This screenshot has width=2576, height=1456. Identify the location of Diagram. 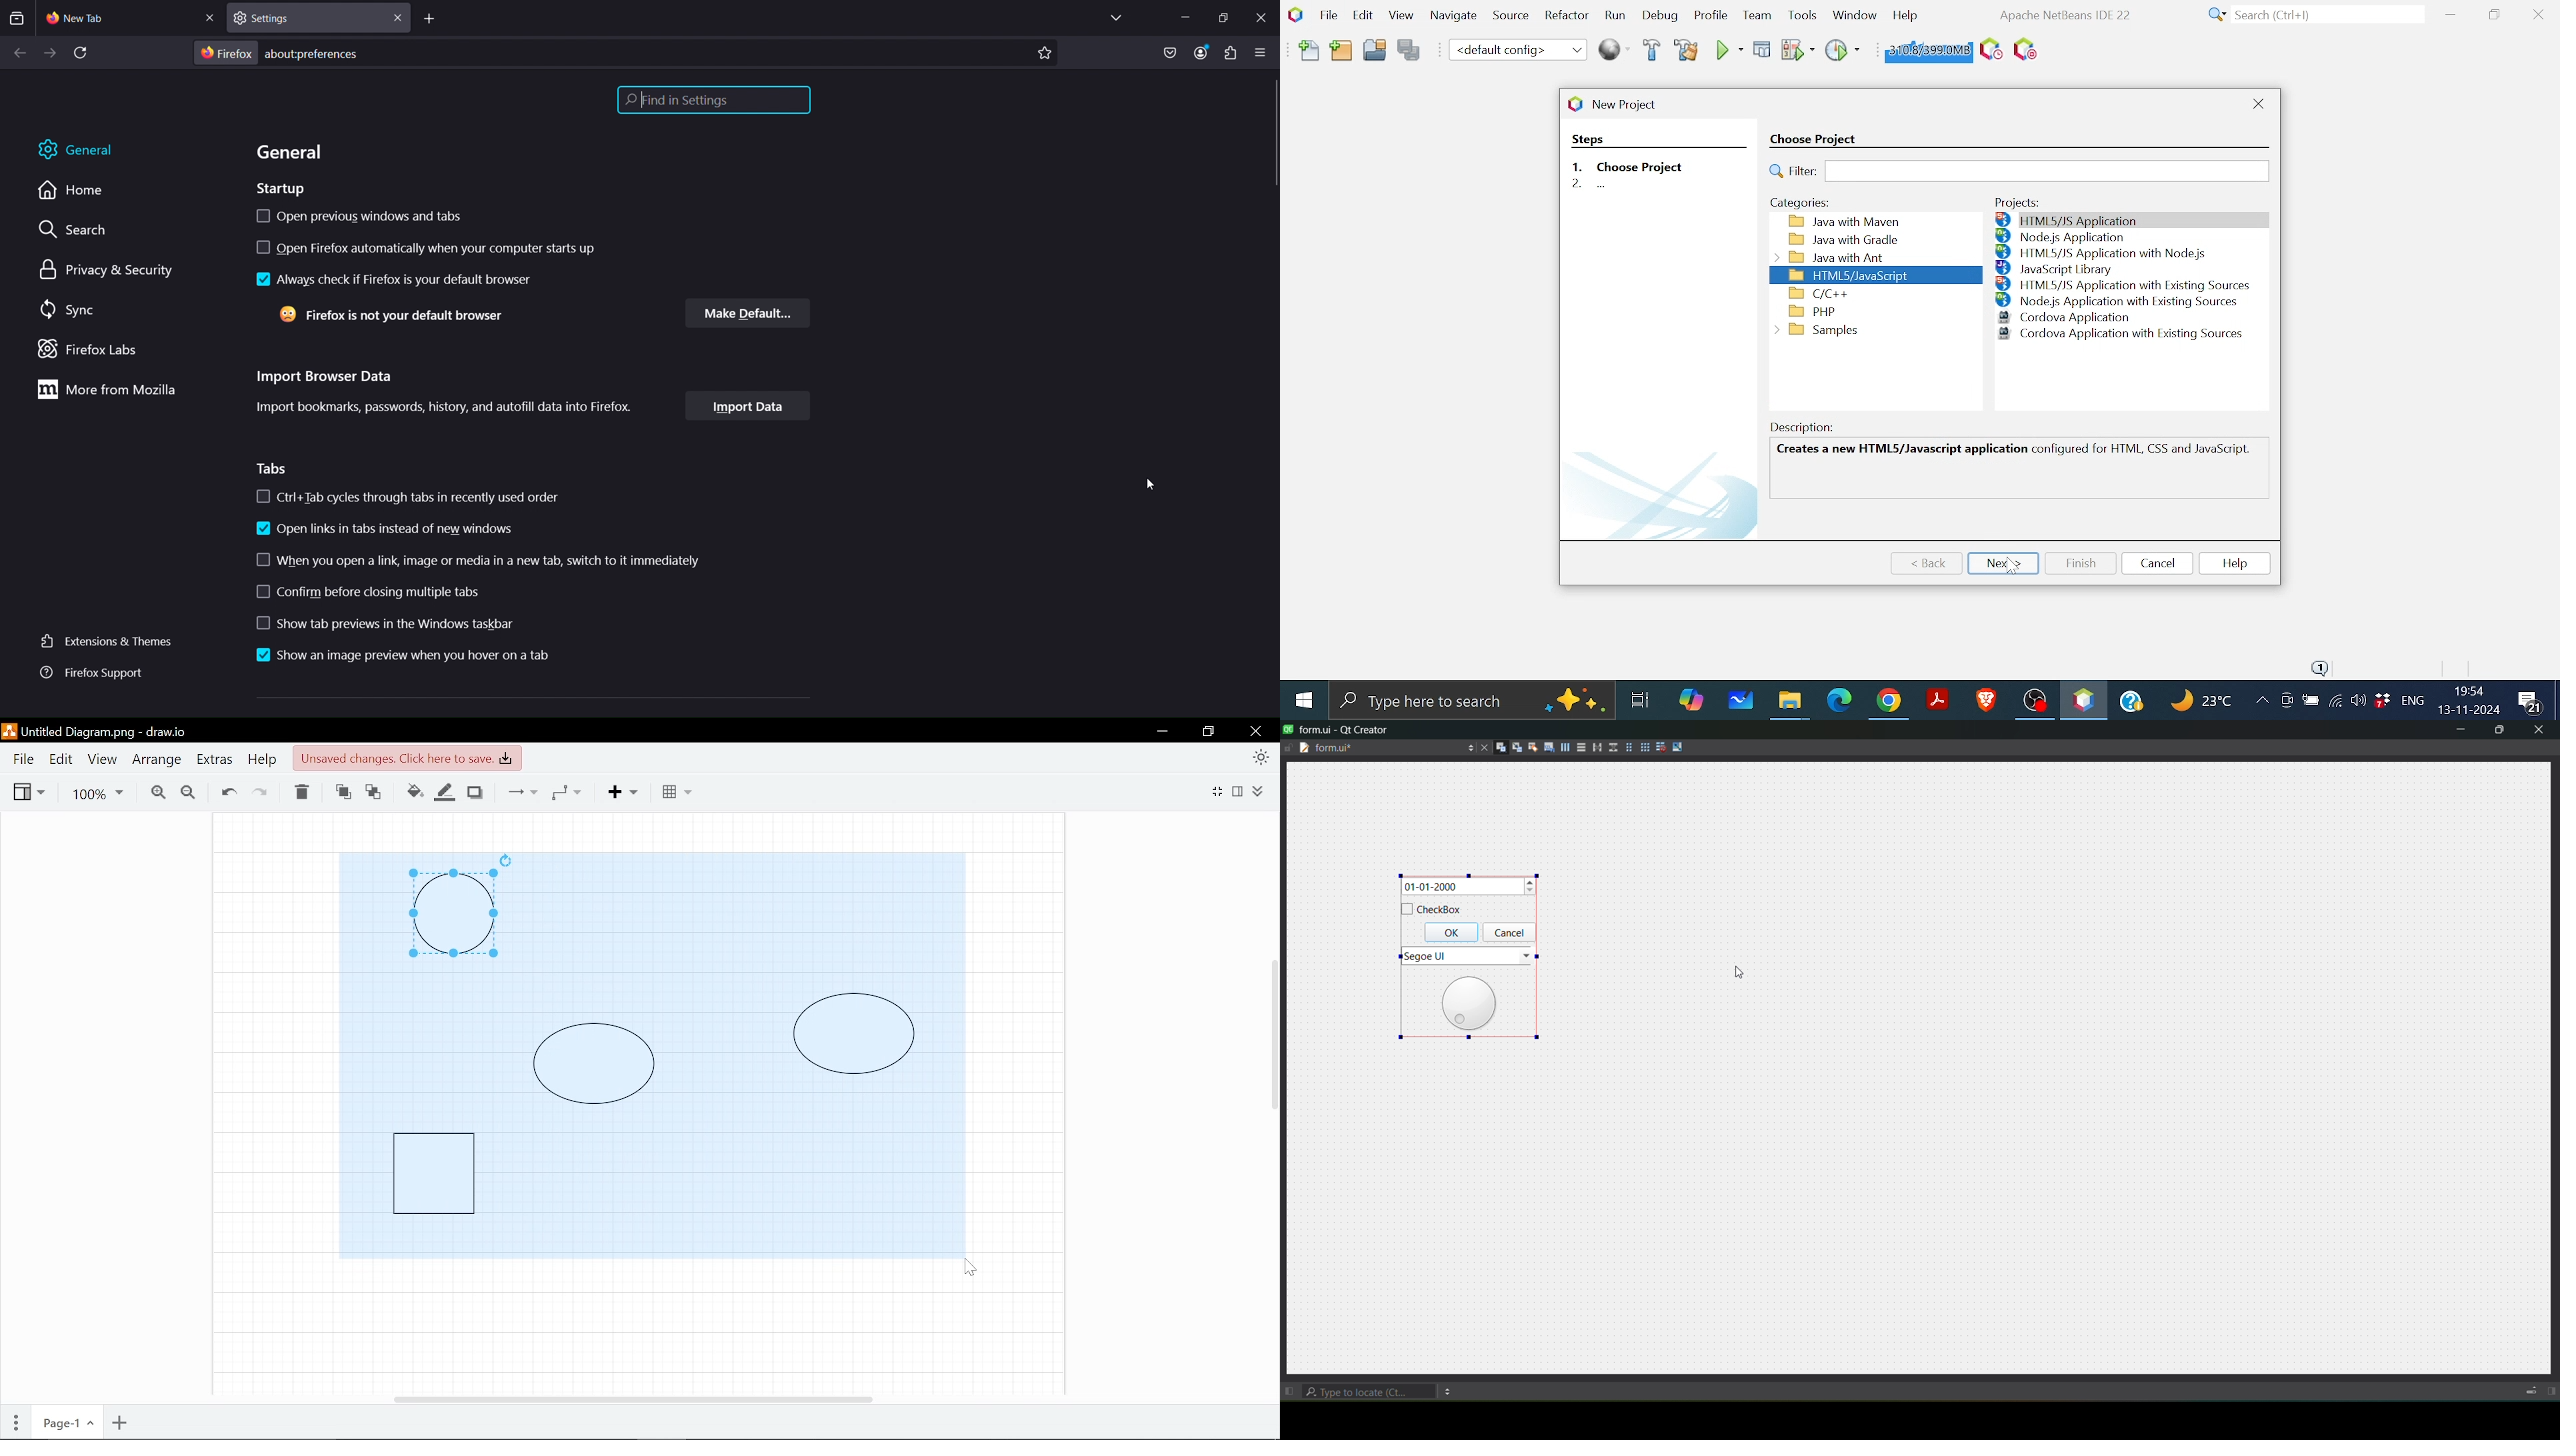
(594, 1063).